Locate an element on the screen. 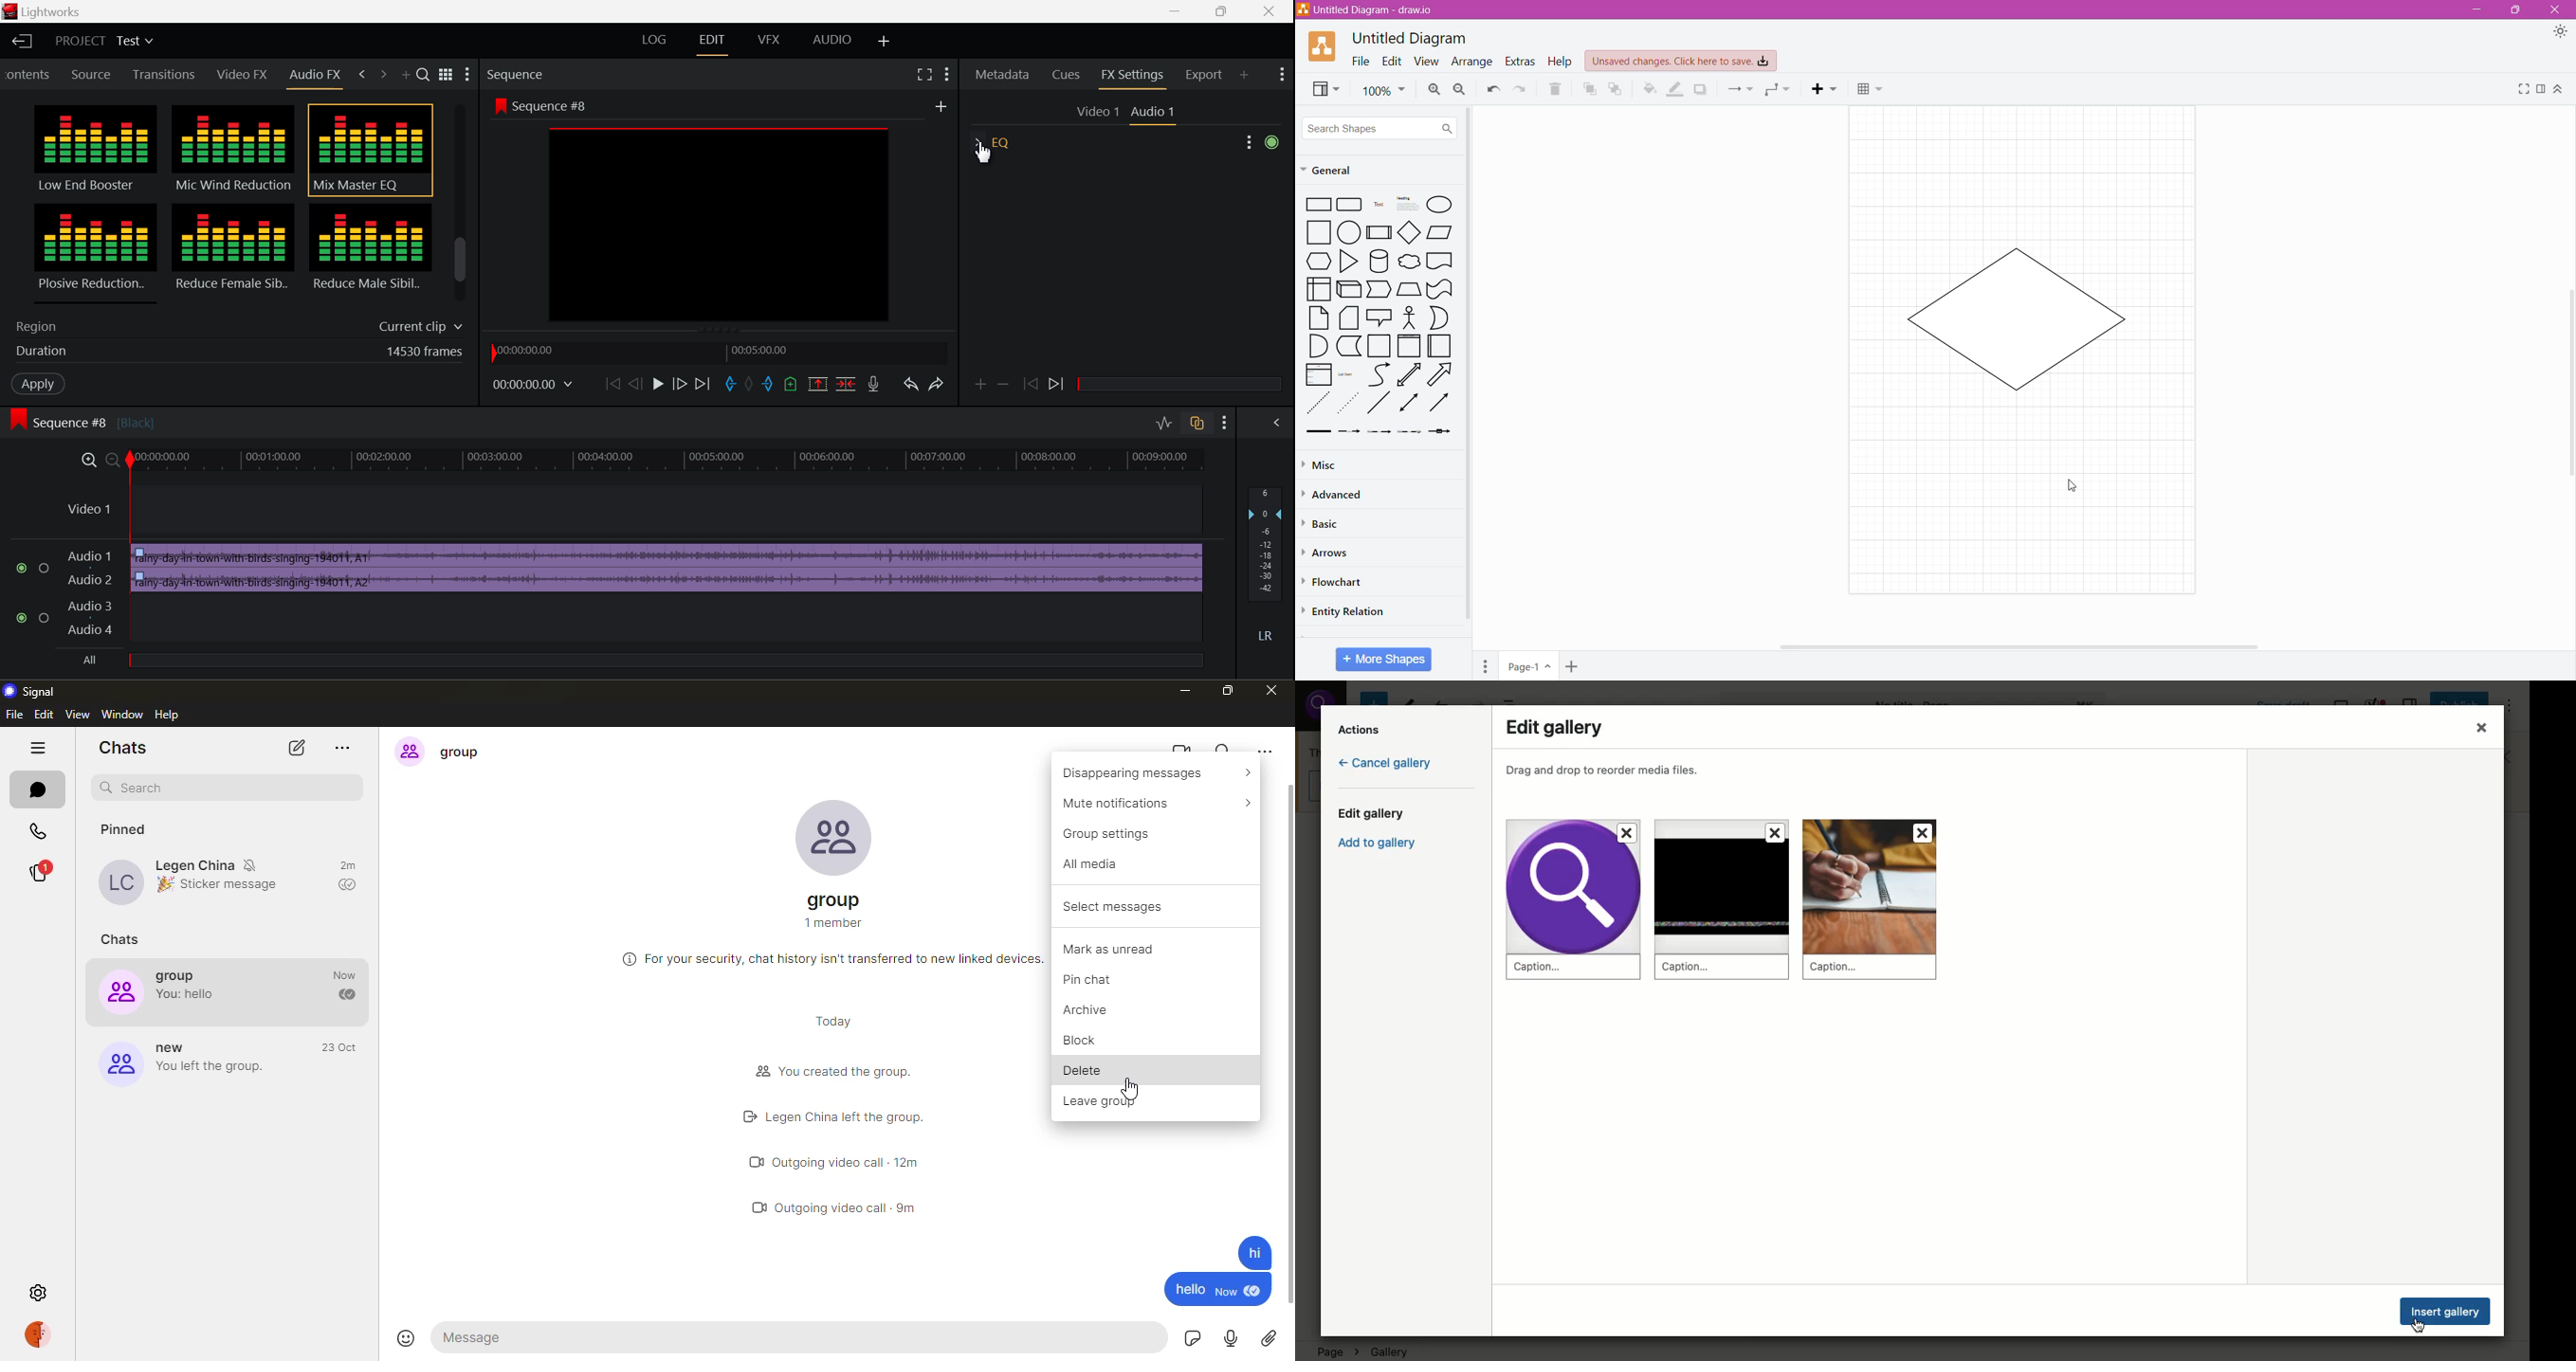 The image size is (2576, 1372). Region is located at coordinates (236, 324).